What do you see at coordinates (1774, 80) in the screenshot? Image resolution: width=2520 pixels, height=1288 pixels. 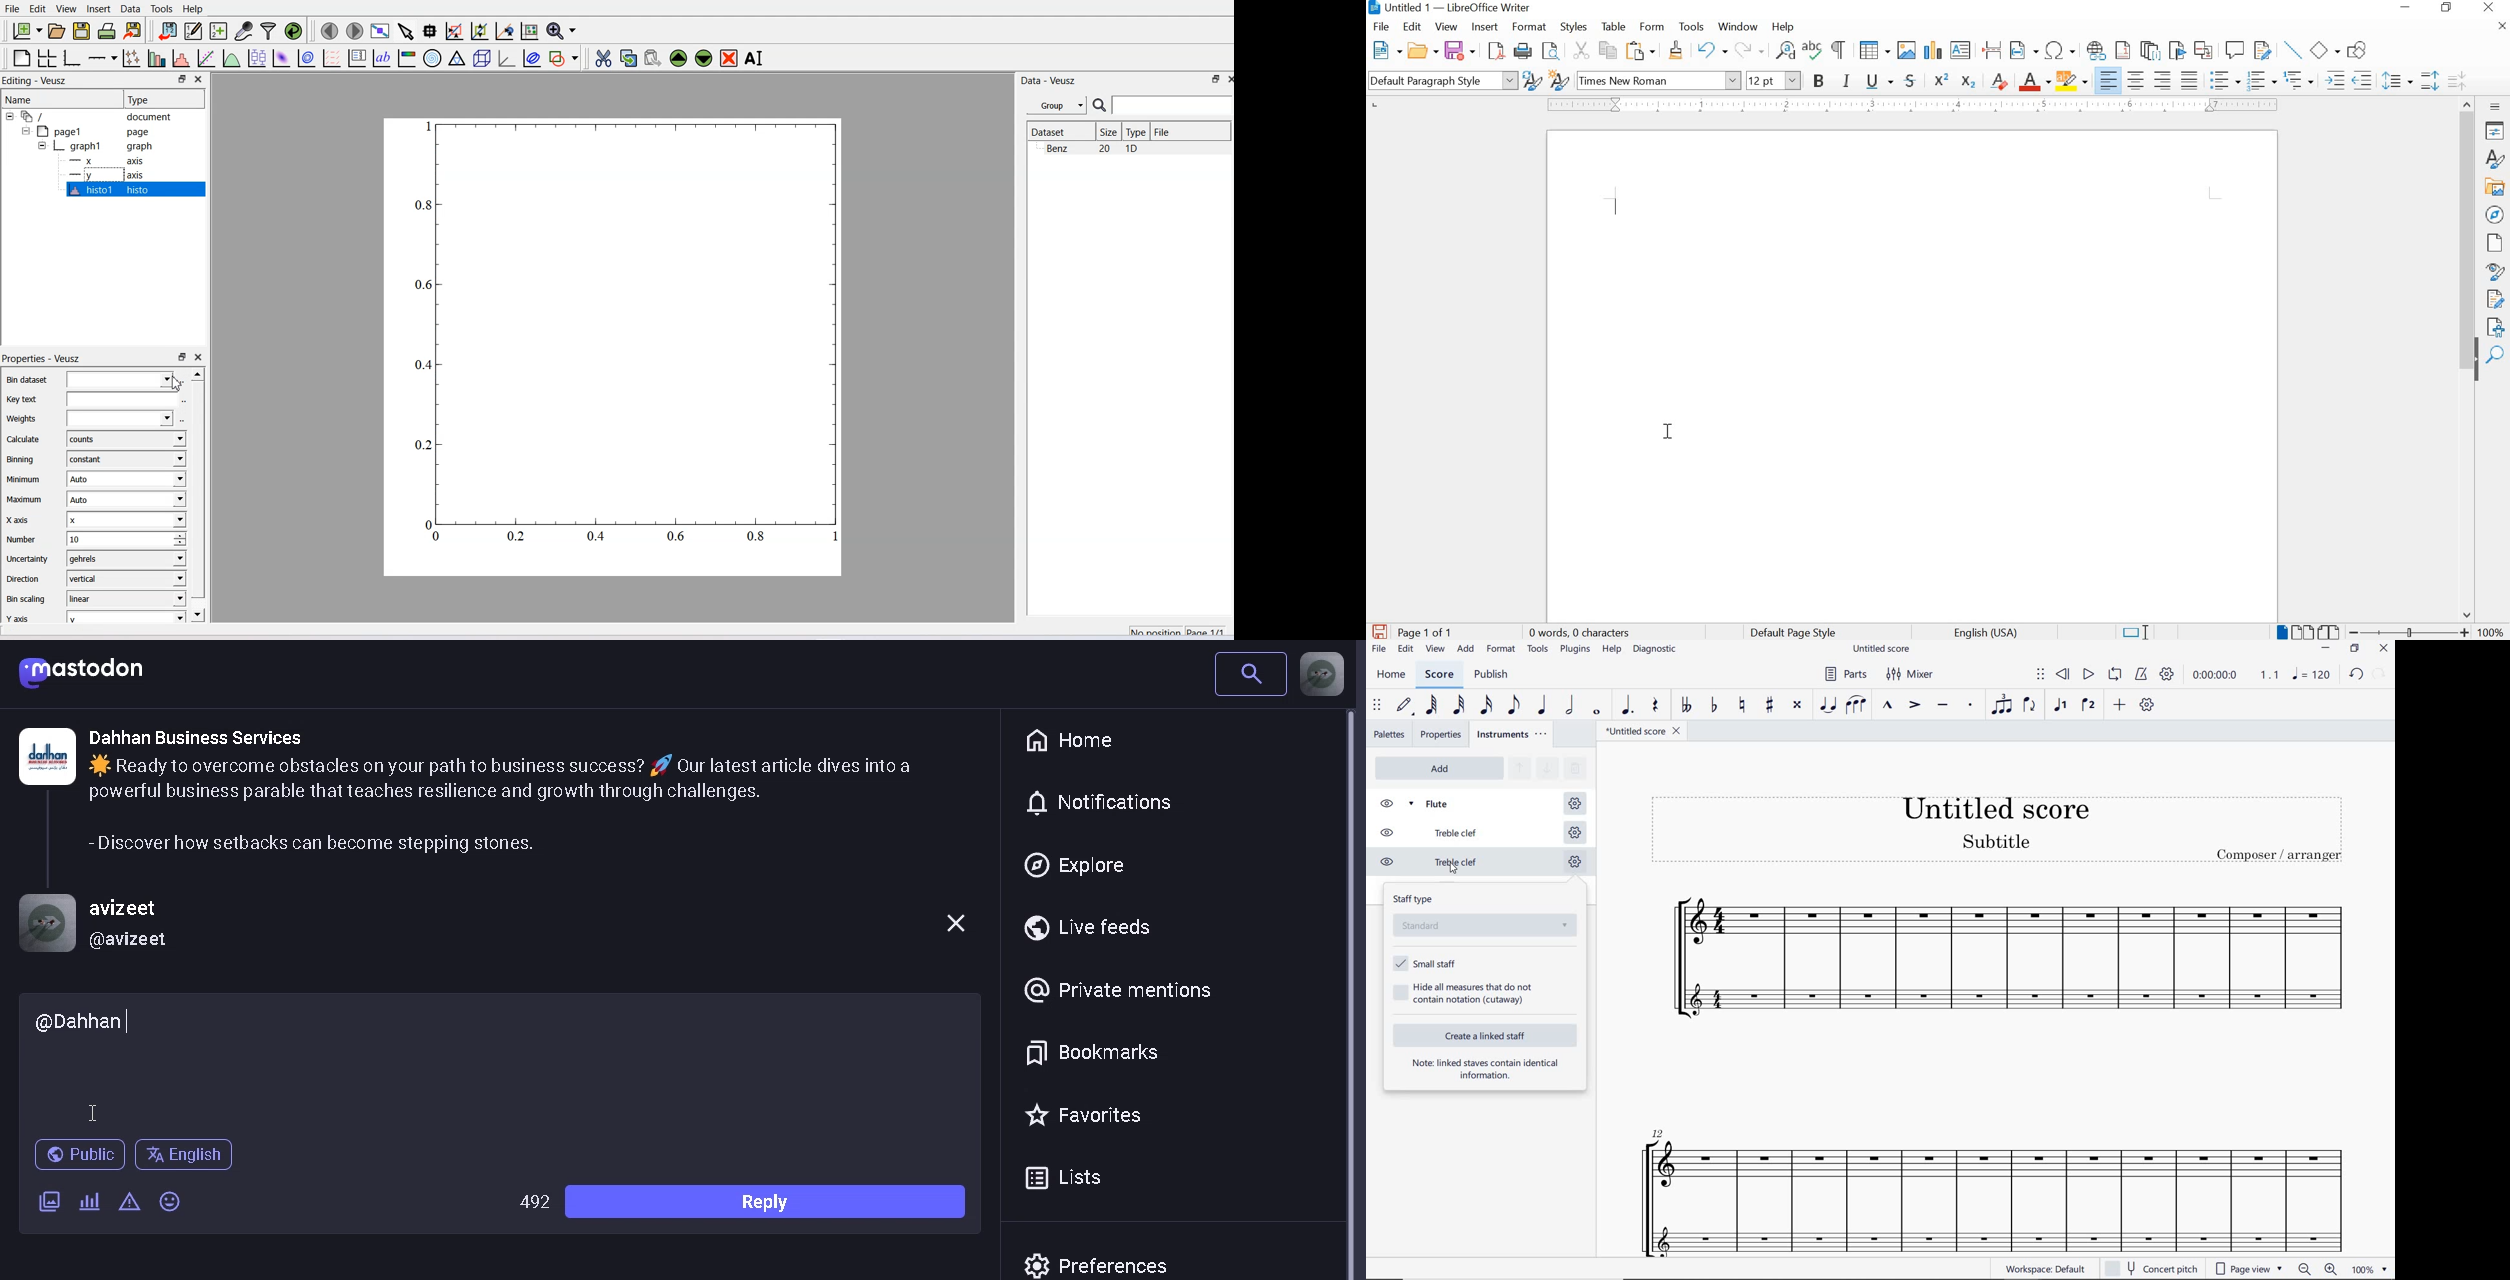 I see `FONT SIZE` at bounding box center [1774, 80].